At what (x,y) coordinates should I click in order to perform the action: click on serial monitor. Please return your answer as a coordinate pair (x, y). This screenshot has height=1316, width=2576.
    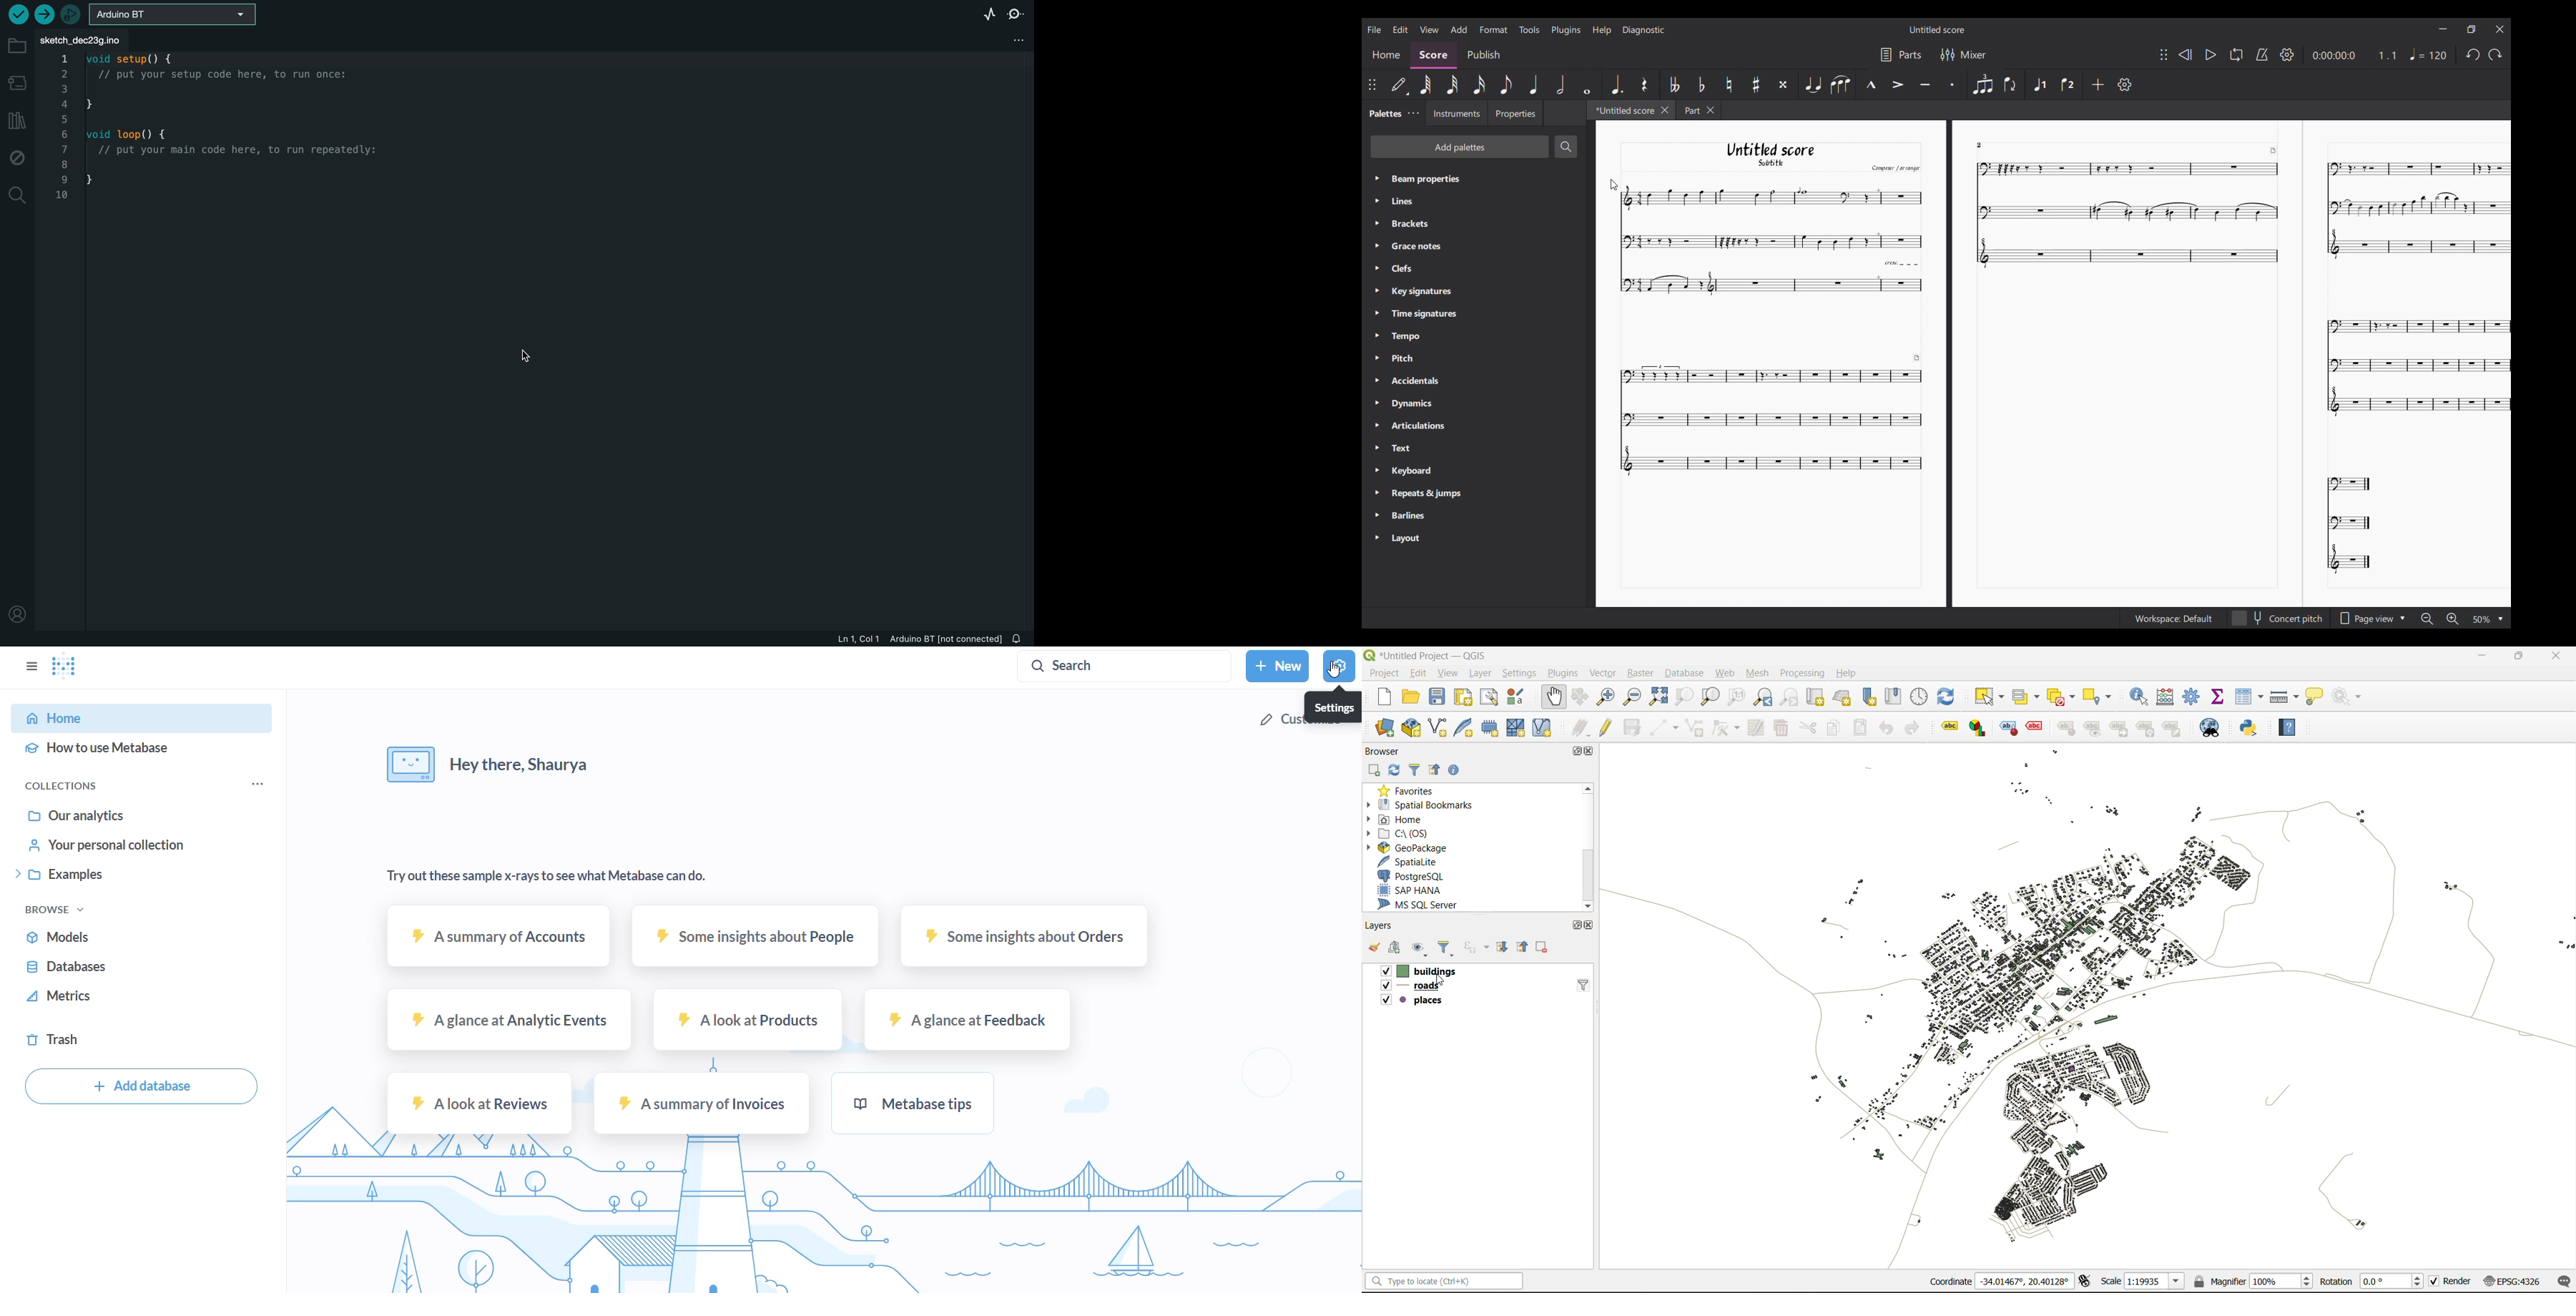
    Looking at the image, I should click on (1017, 14).